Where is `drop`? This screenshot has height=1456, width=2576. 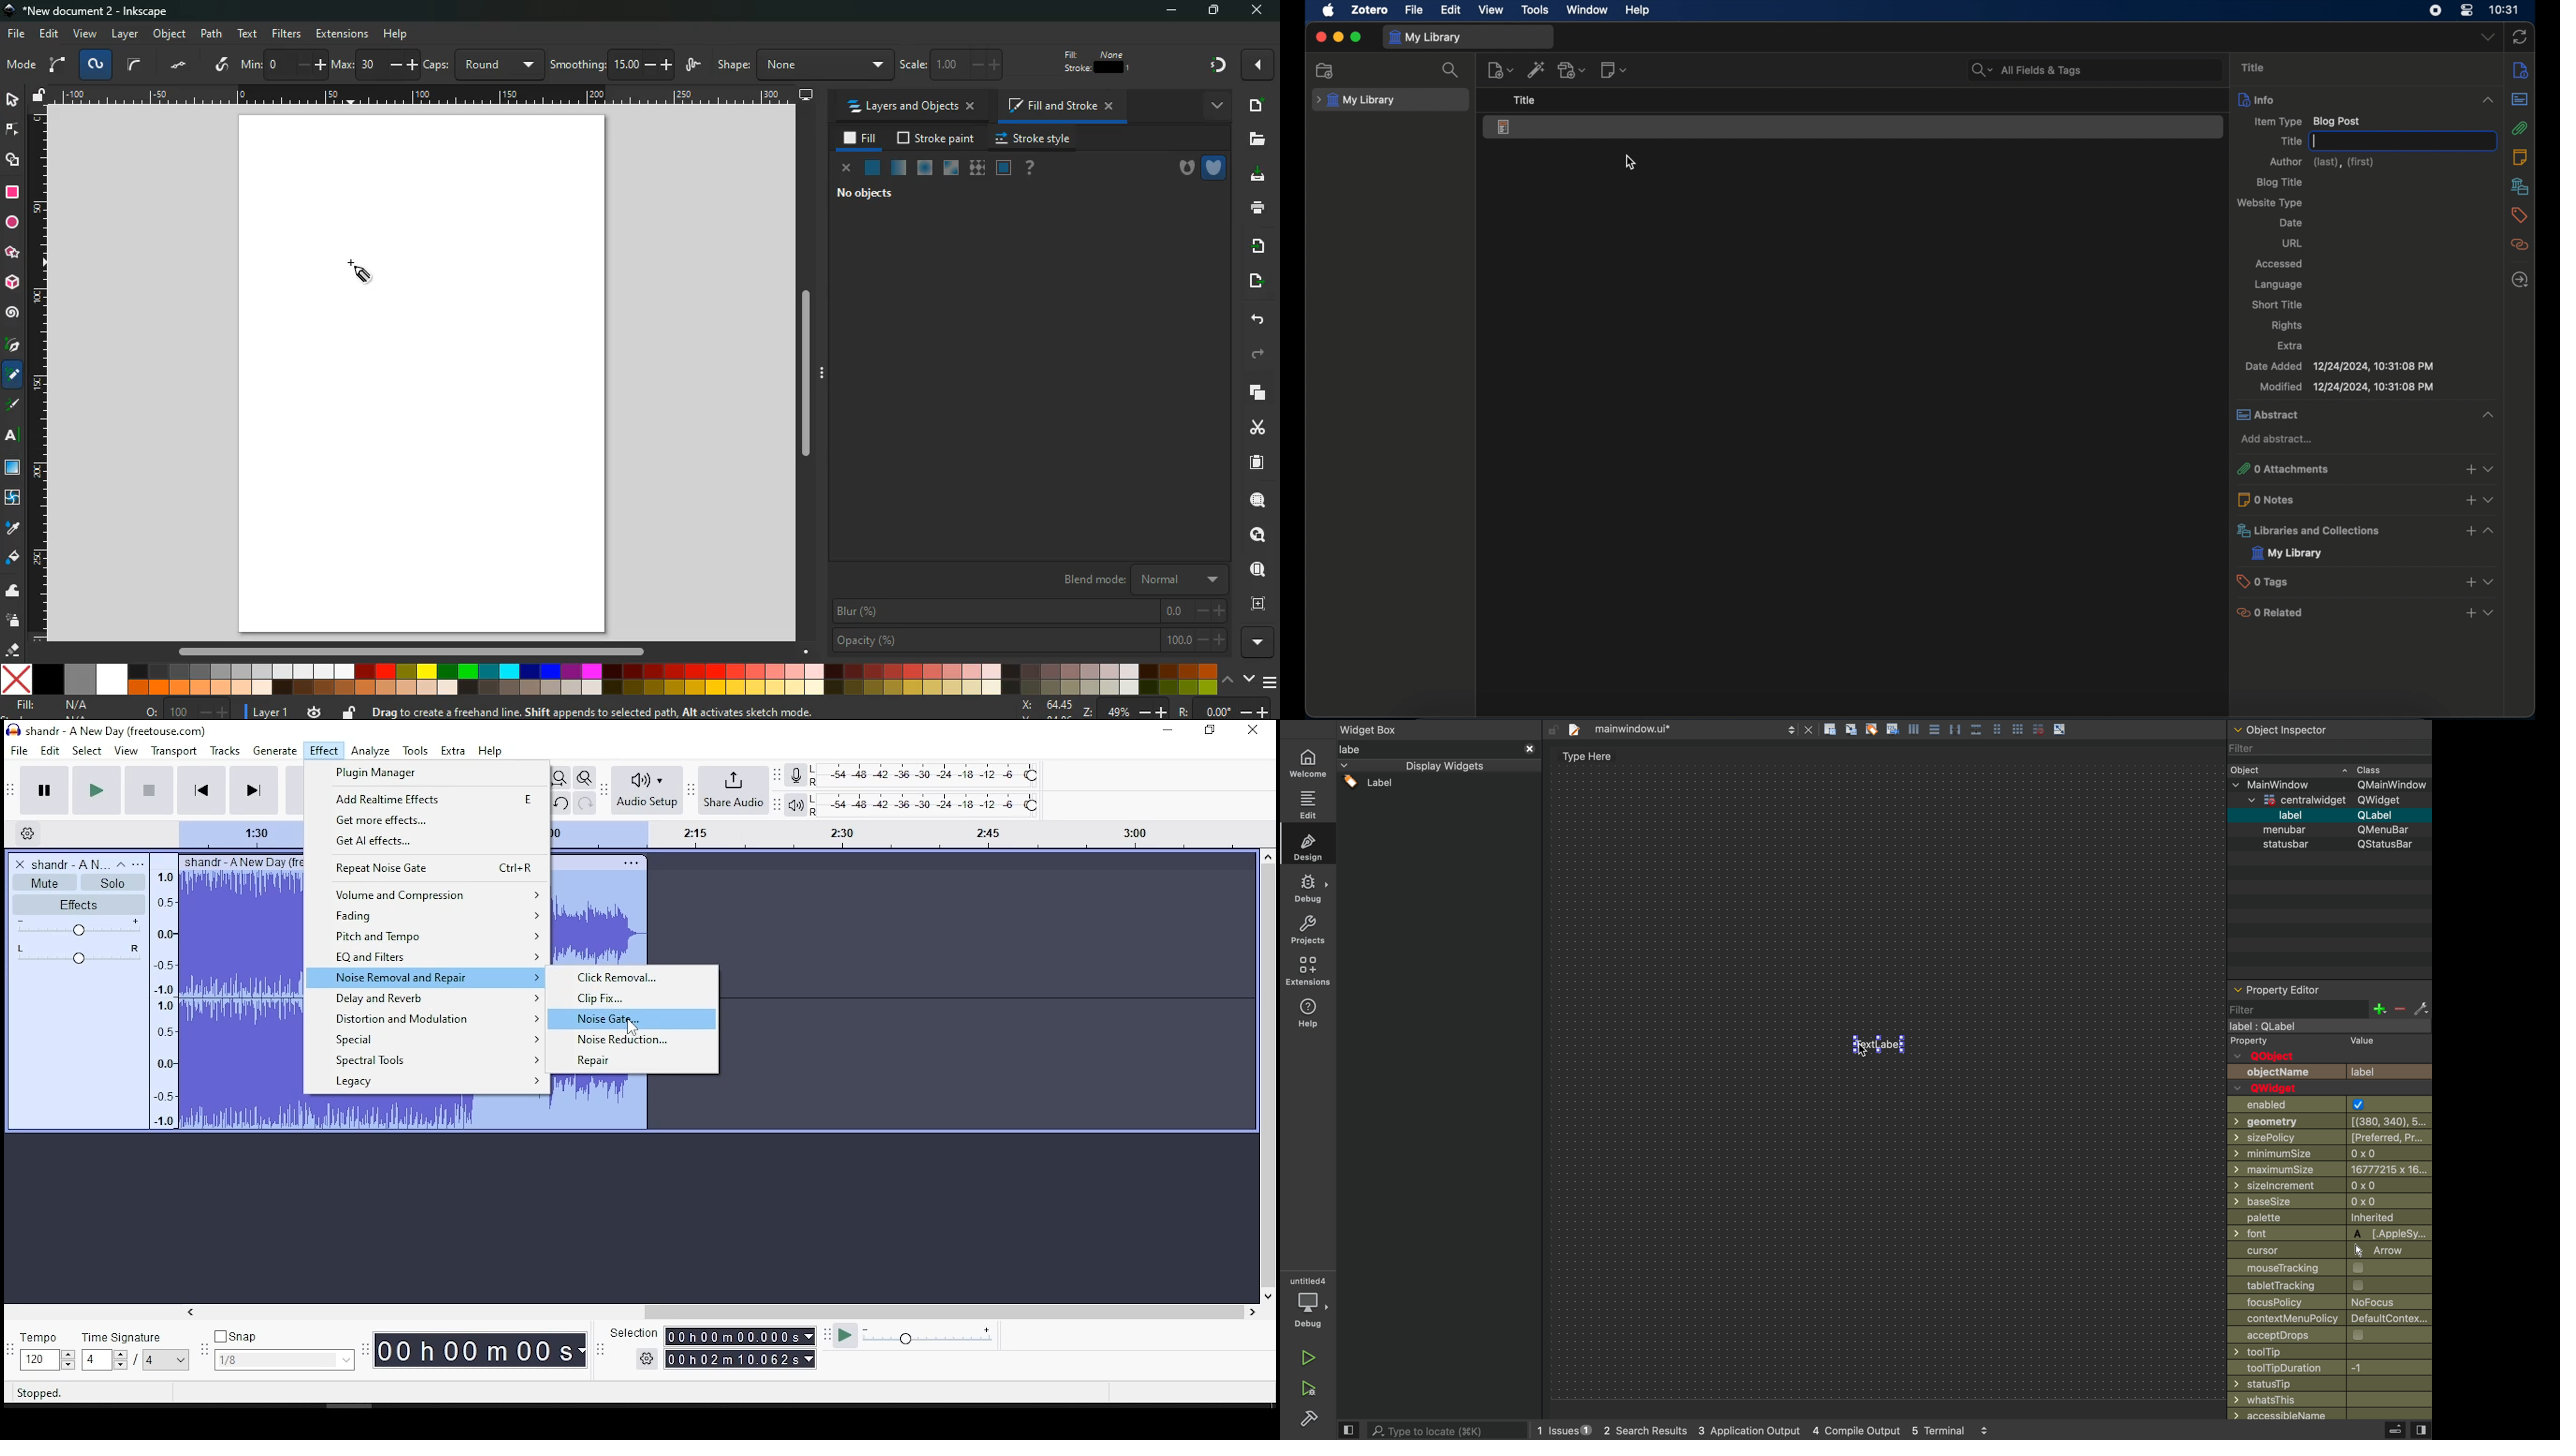
drop is located at coordinates (14, 531).